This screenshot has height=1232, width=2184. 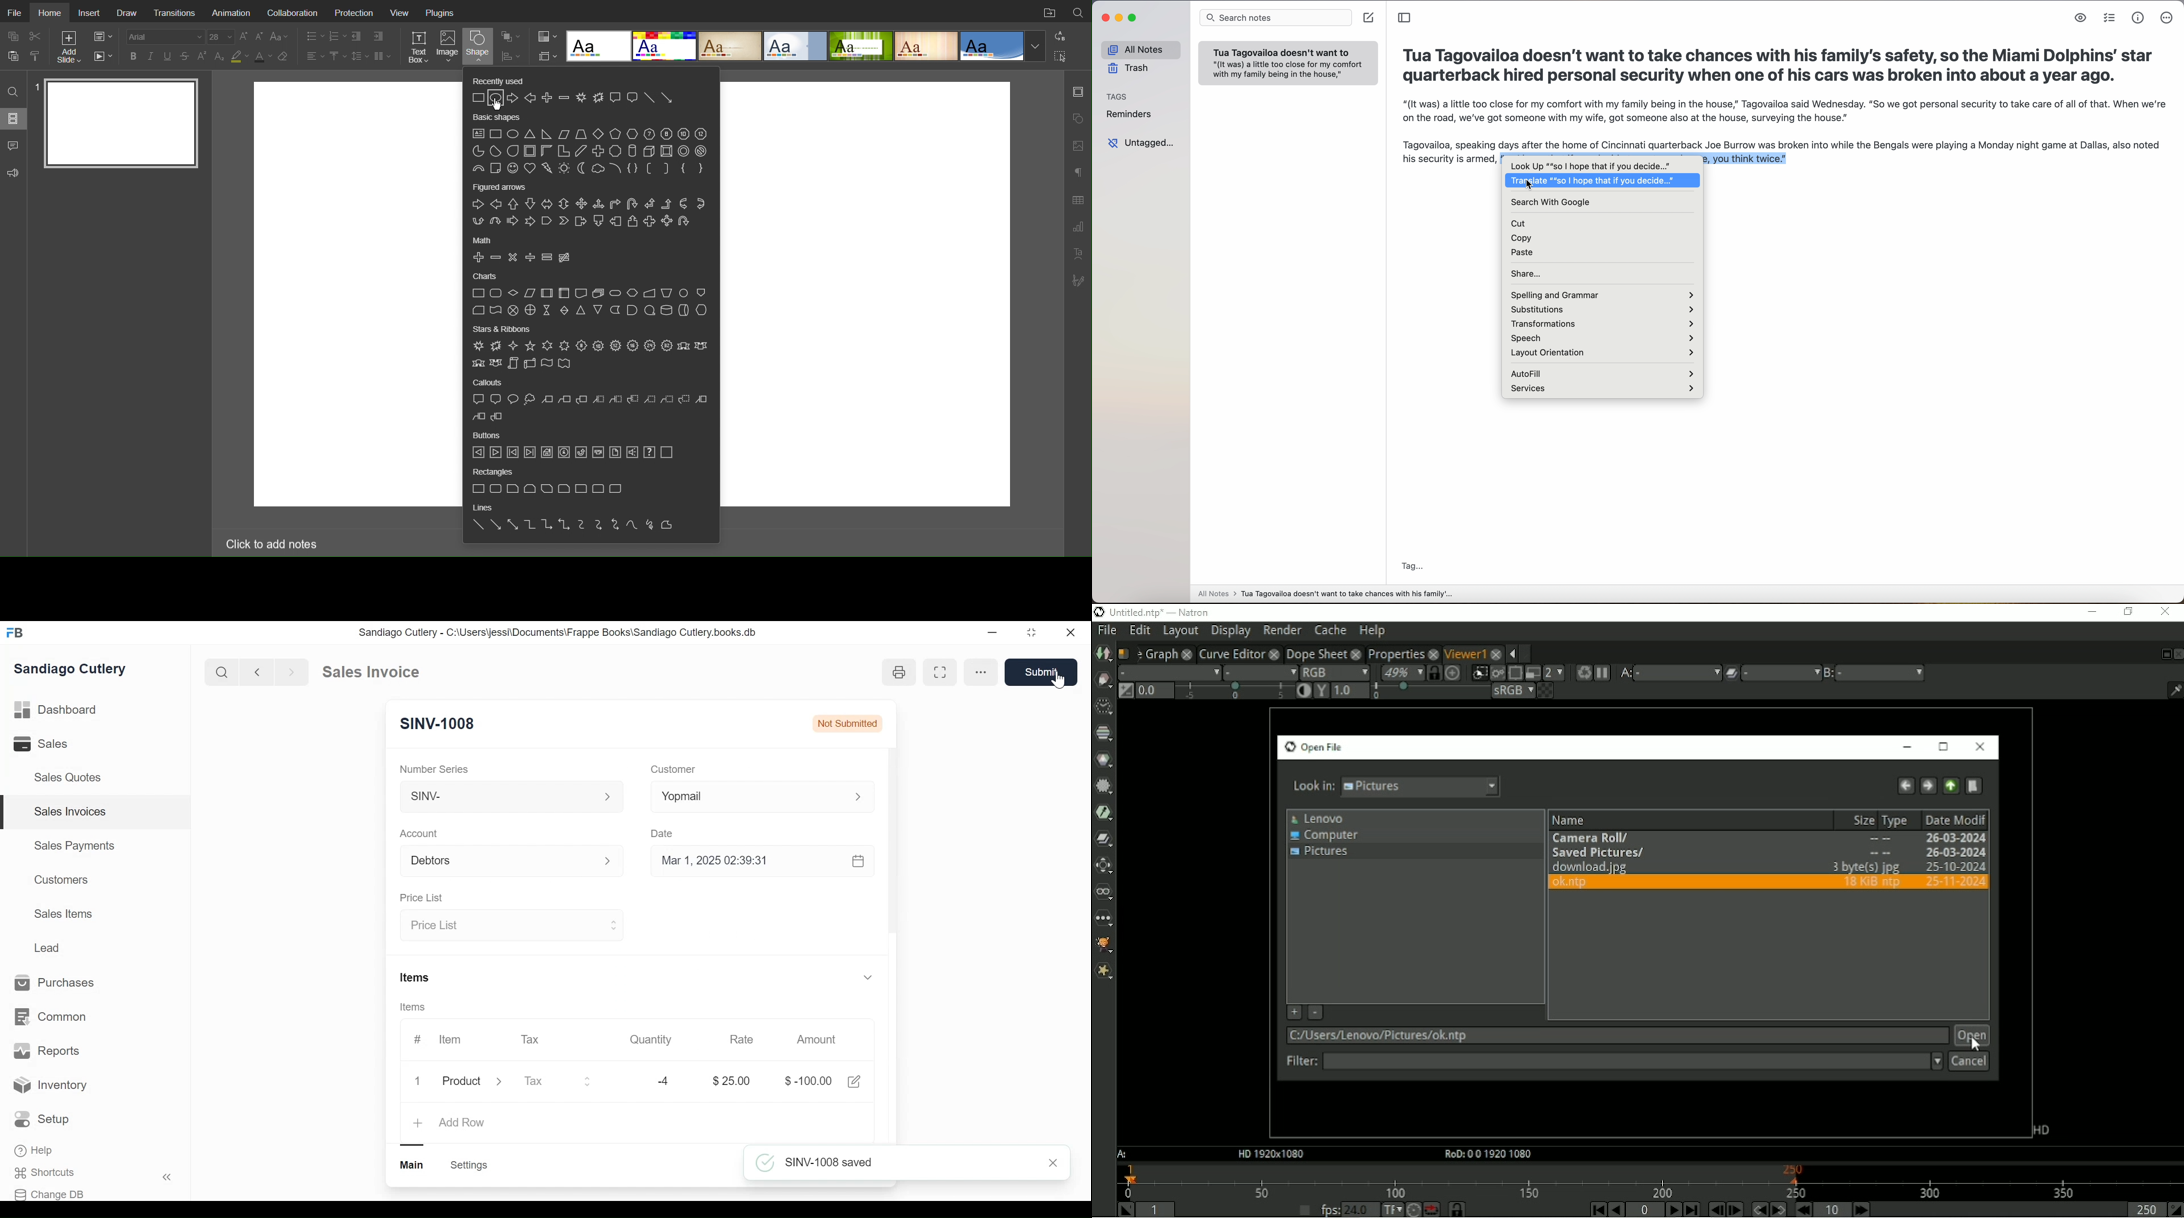 I want to click on Vertical scrollbar, so click(x=894, y=842).